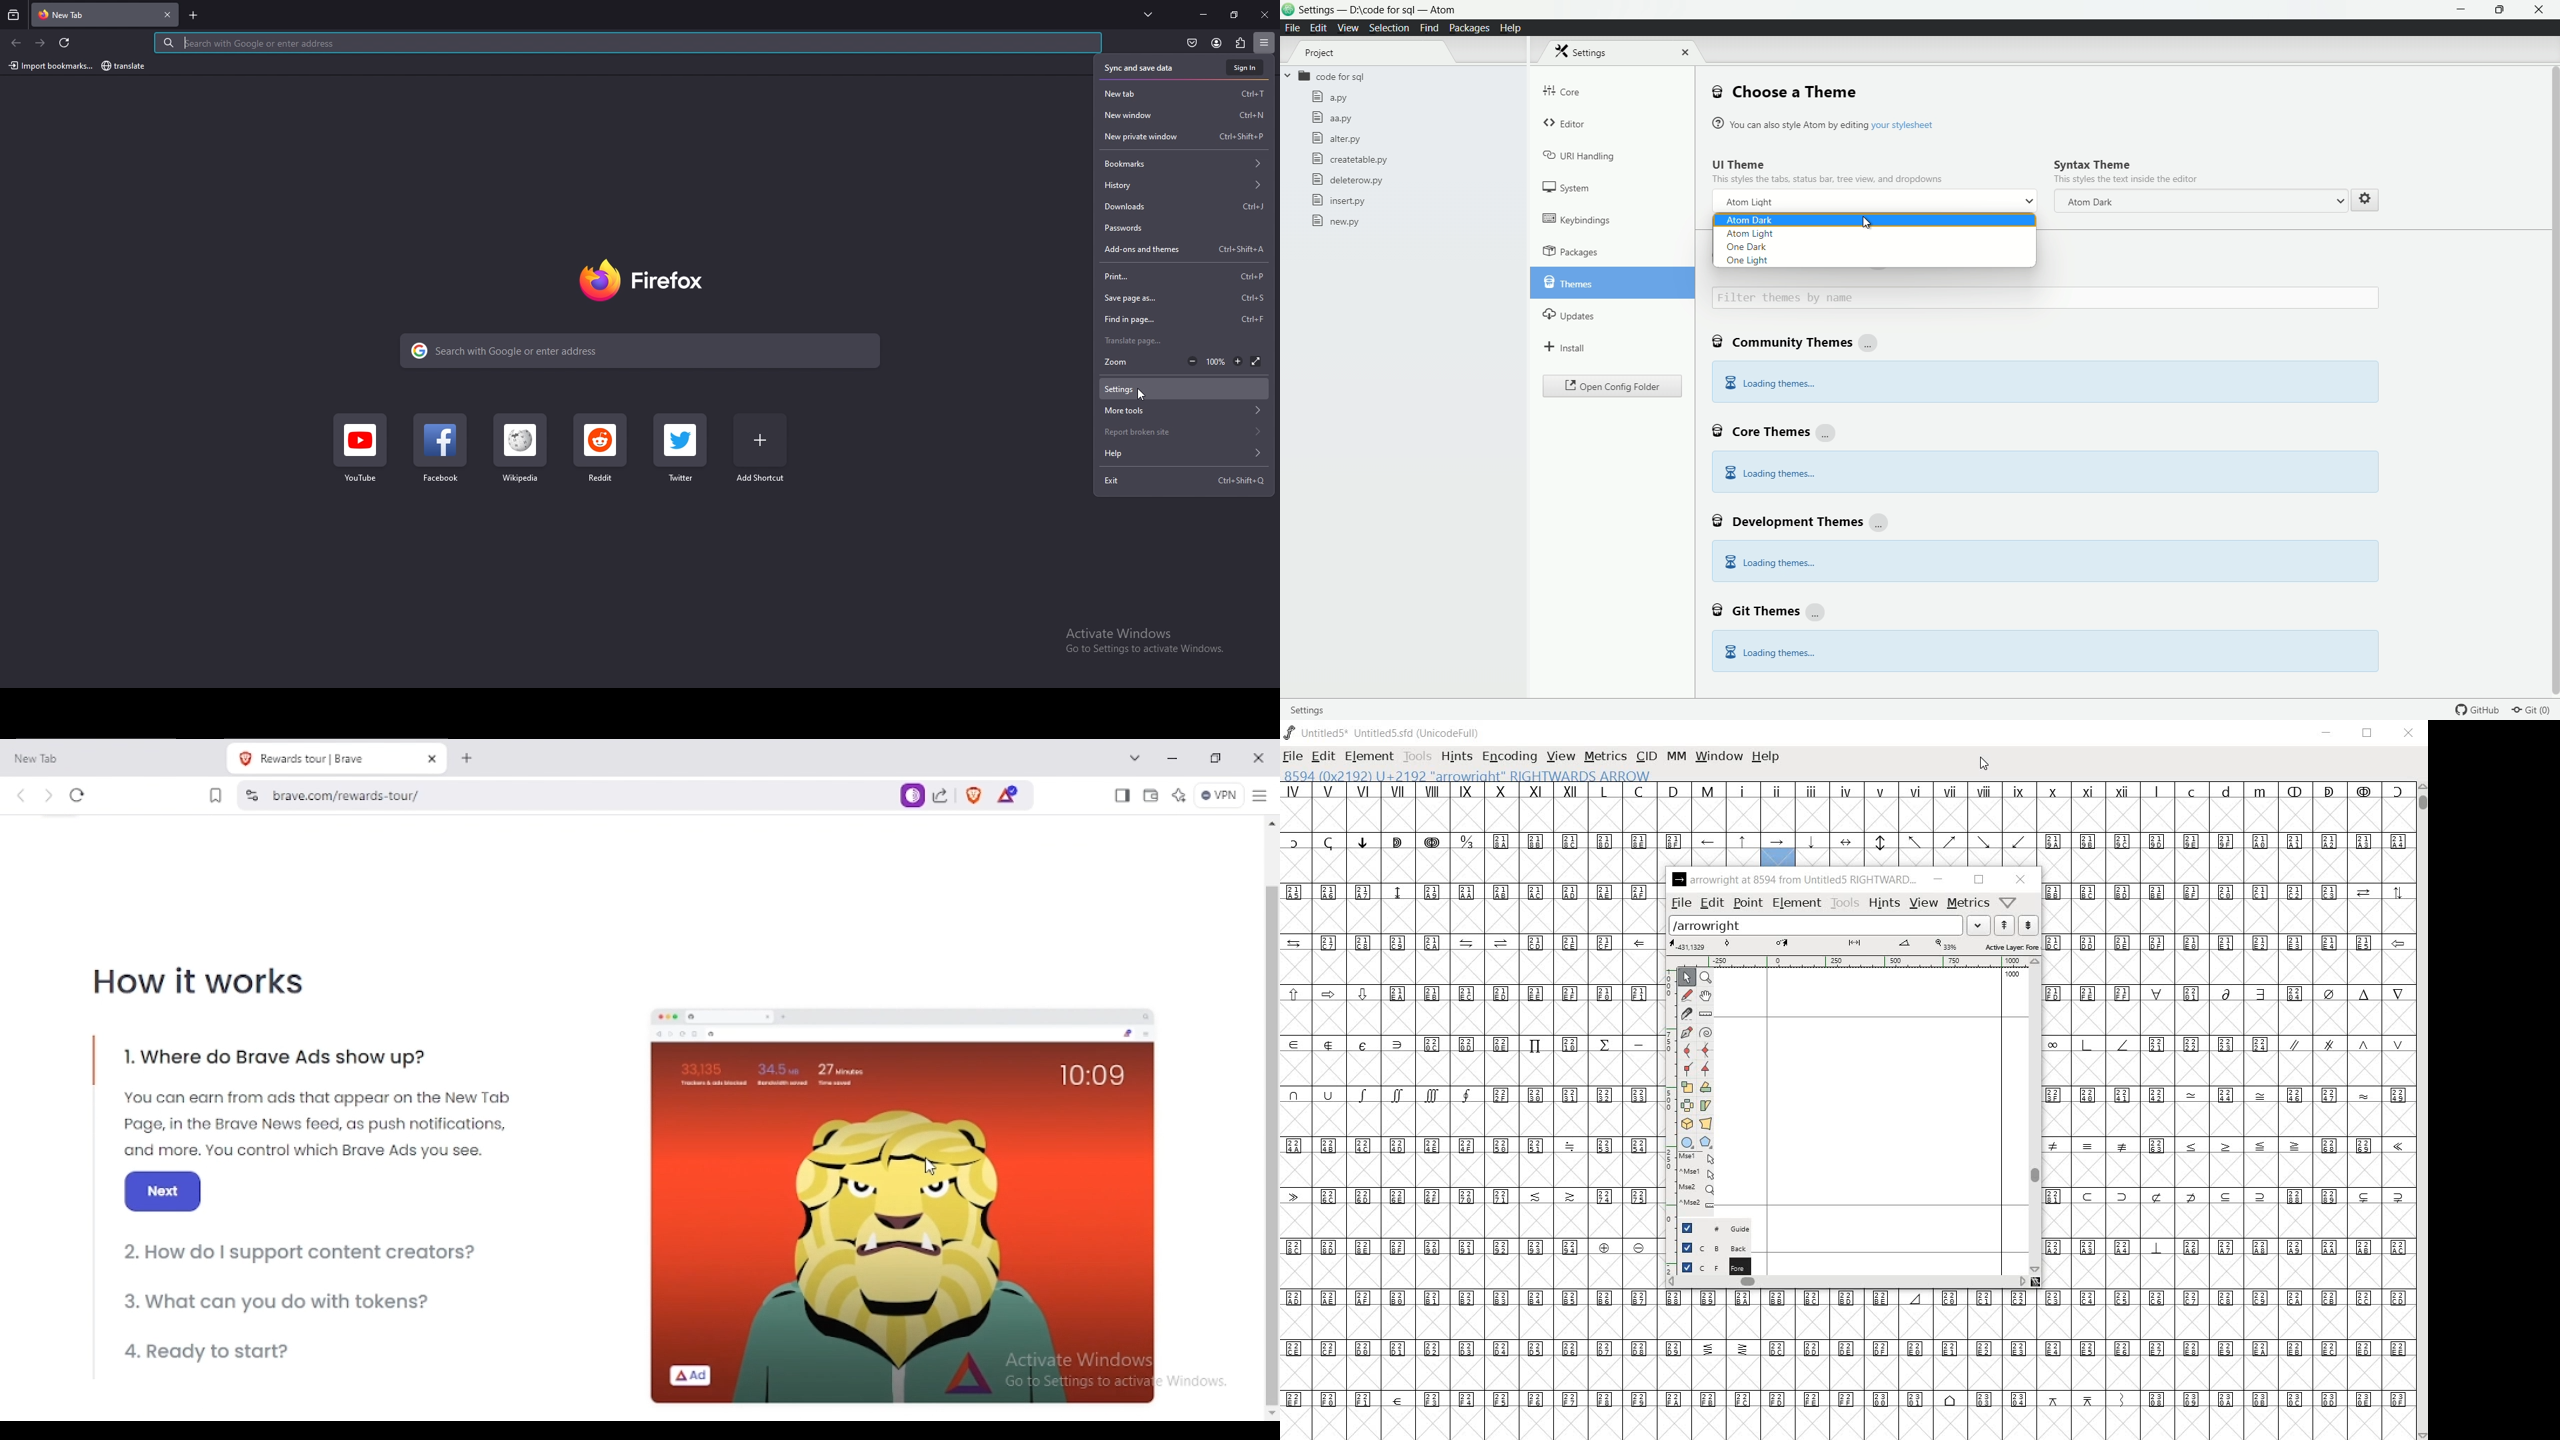 The height and width of the screenshot is (1456, 2576). Describe the element at coordinates (1709, 850) in the screenshot. I see `gylph characters` at that location.